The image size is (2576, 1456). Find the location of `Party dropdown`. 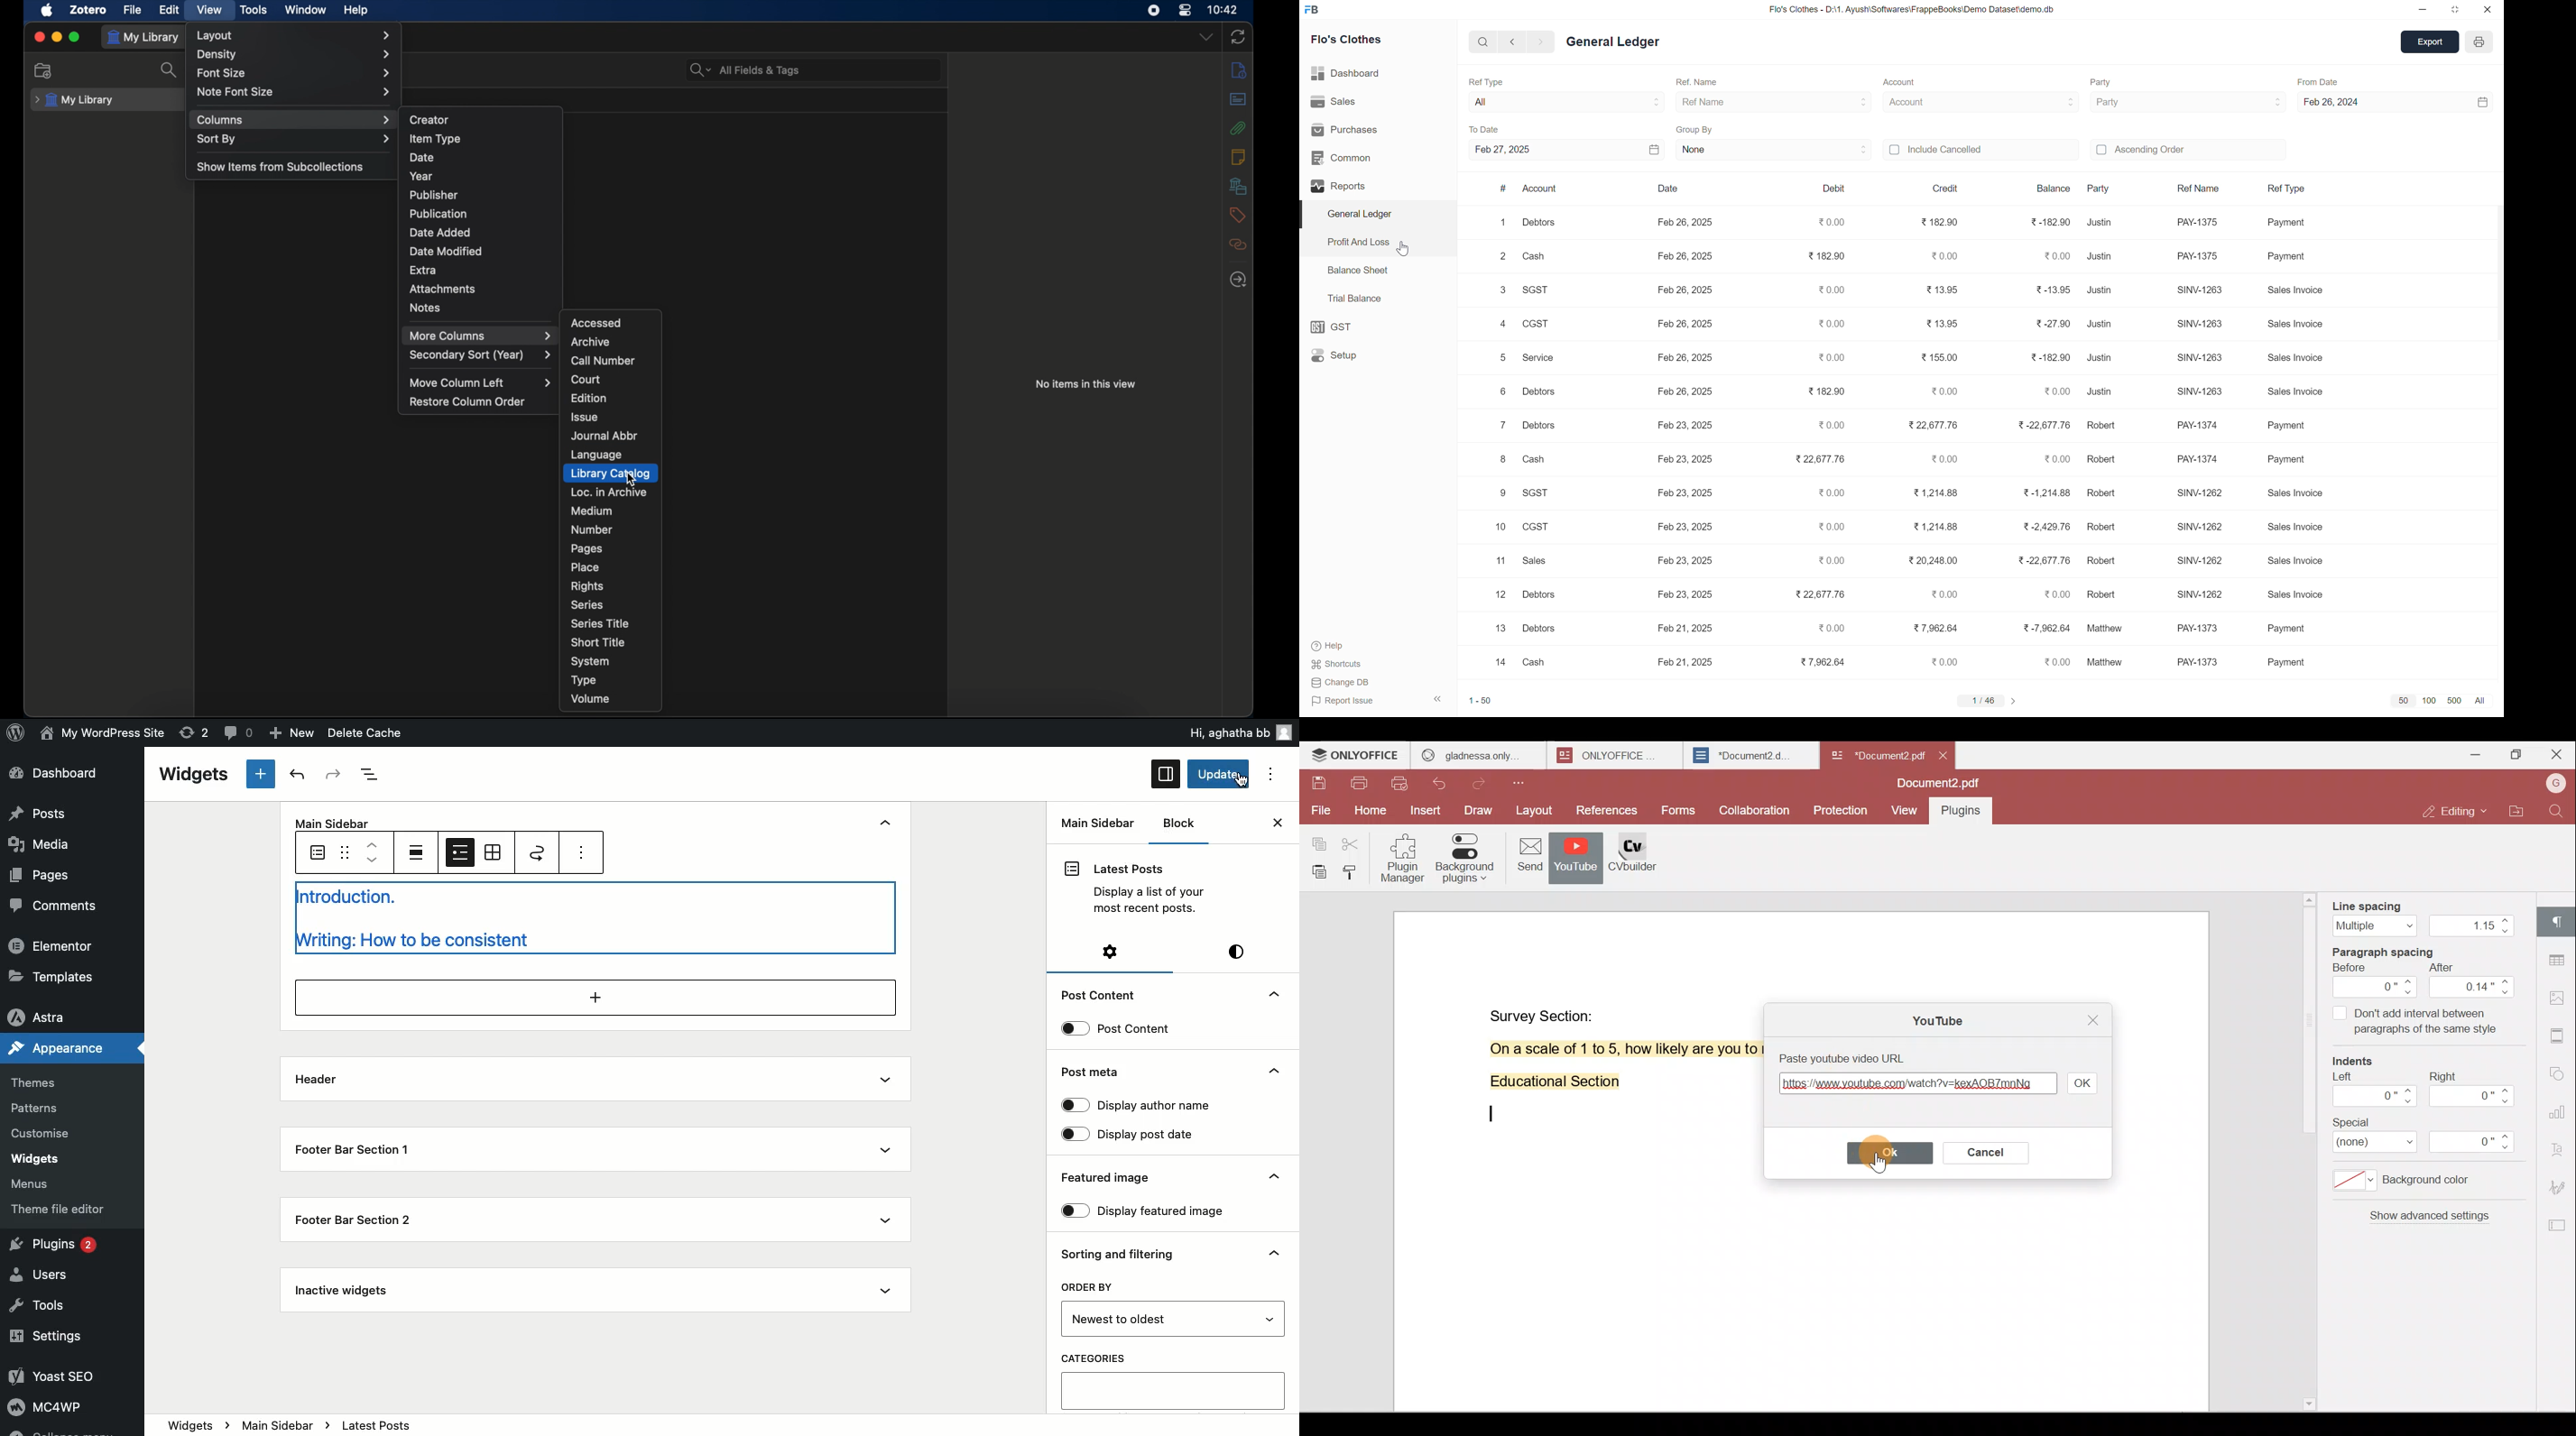

Party dropdown is located at coordinates (2265, 102).